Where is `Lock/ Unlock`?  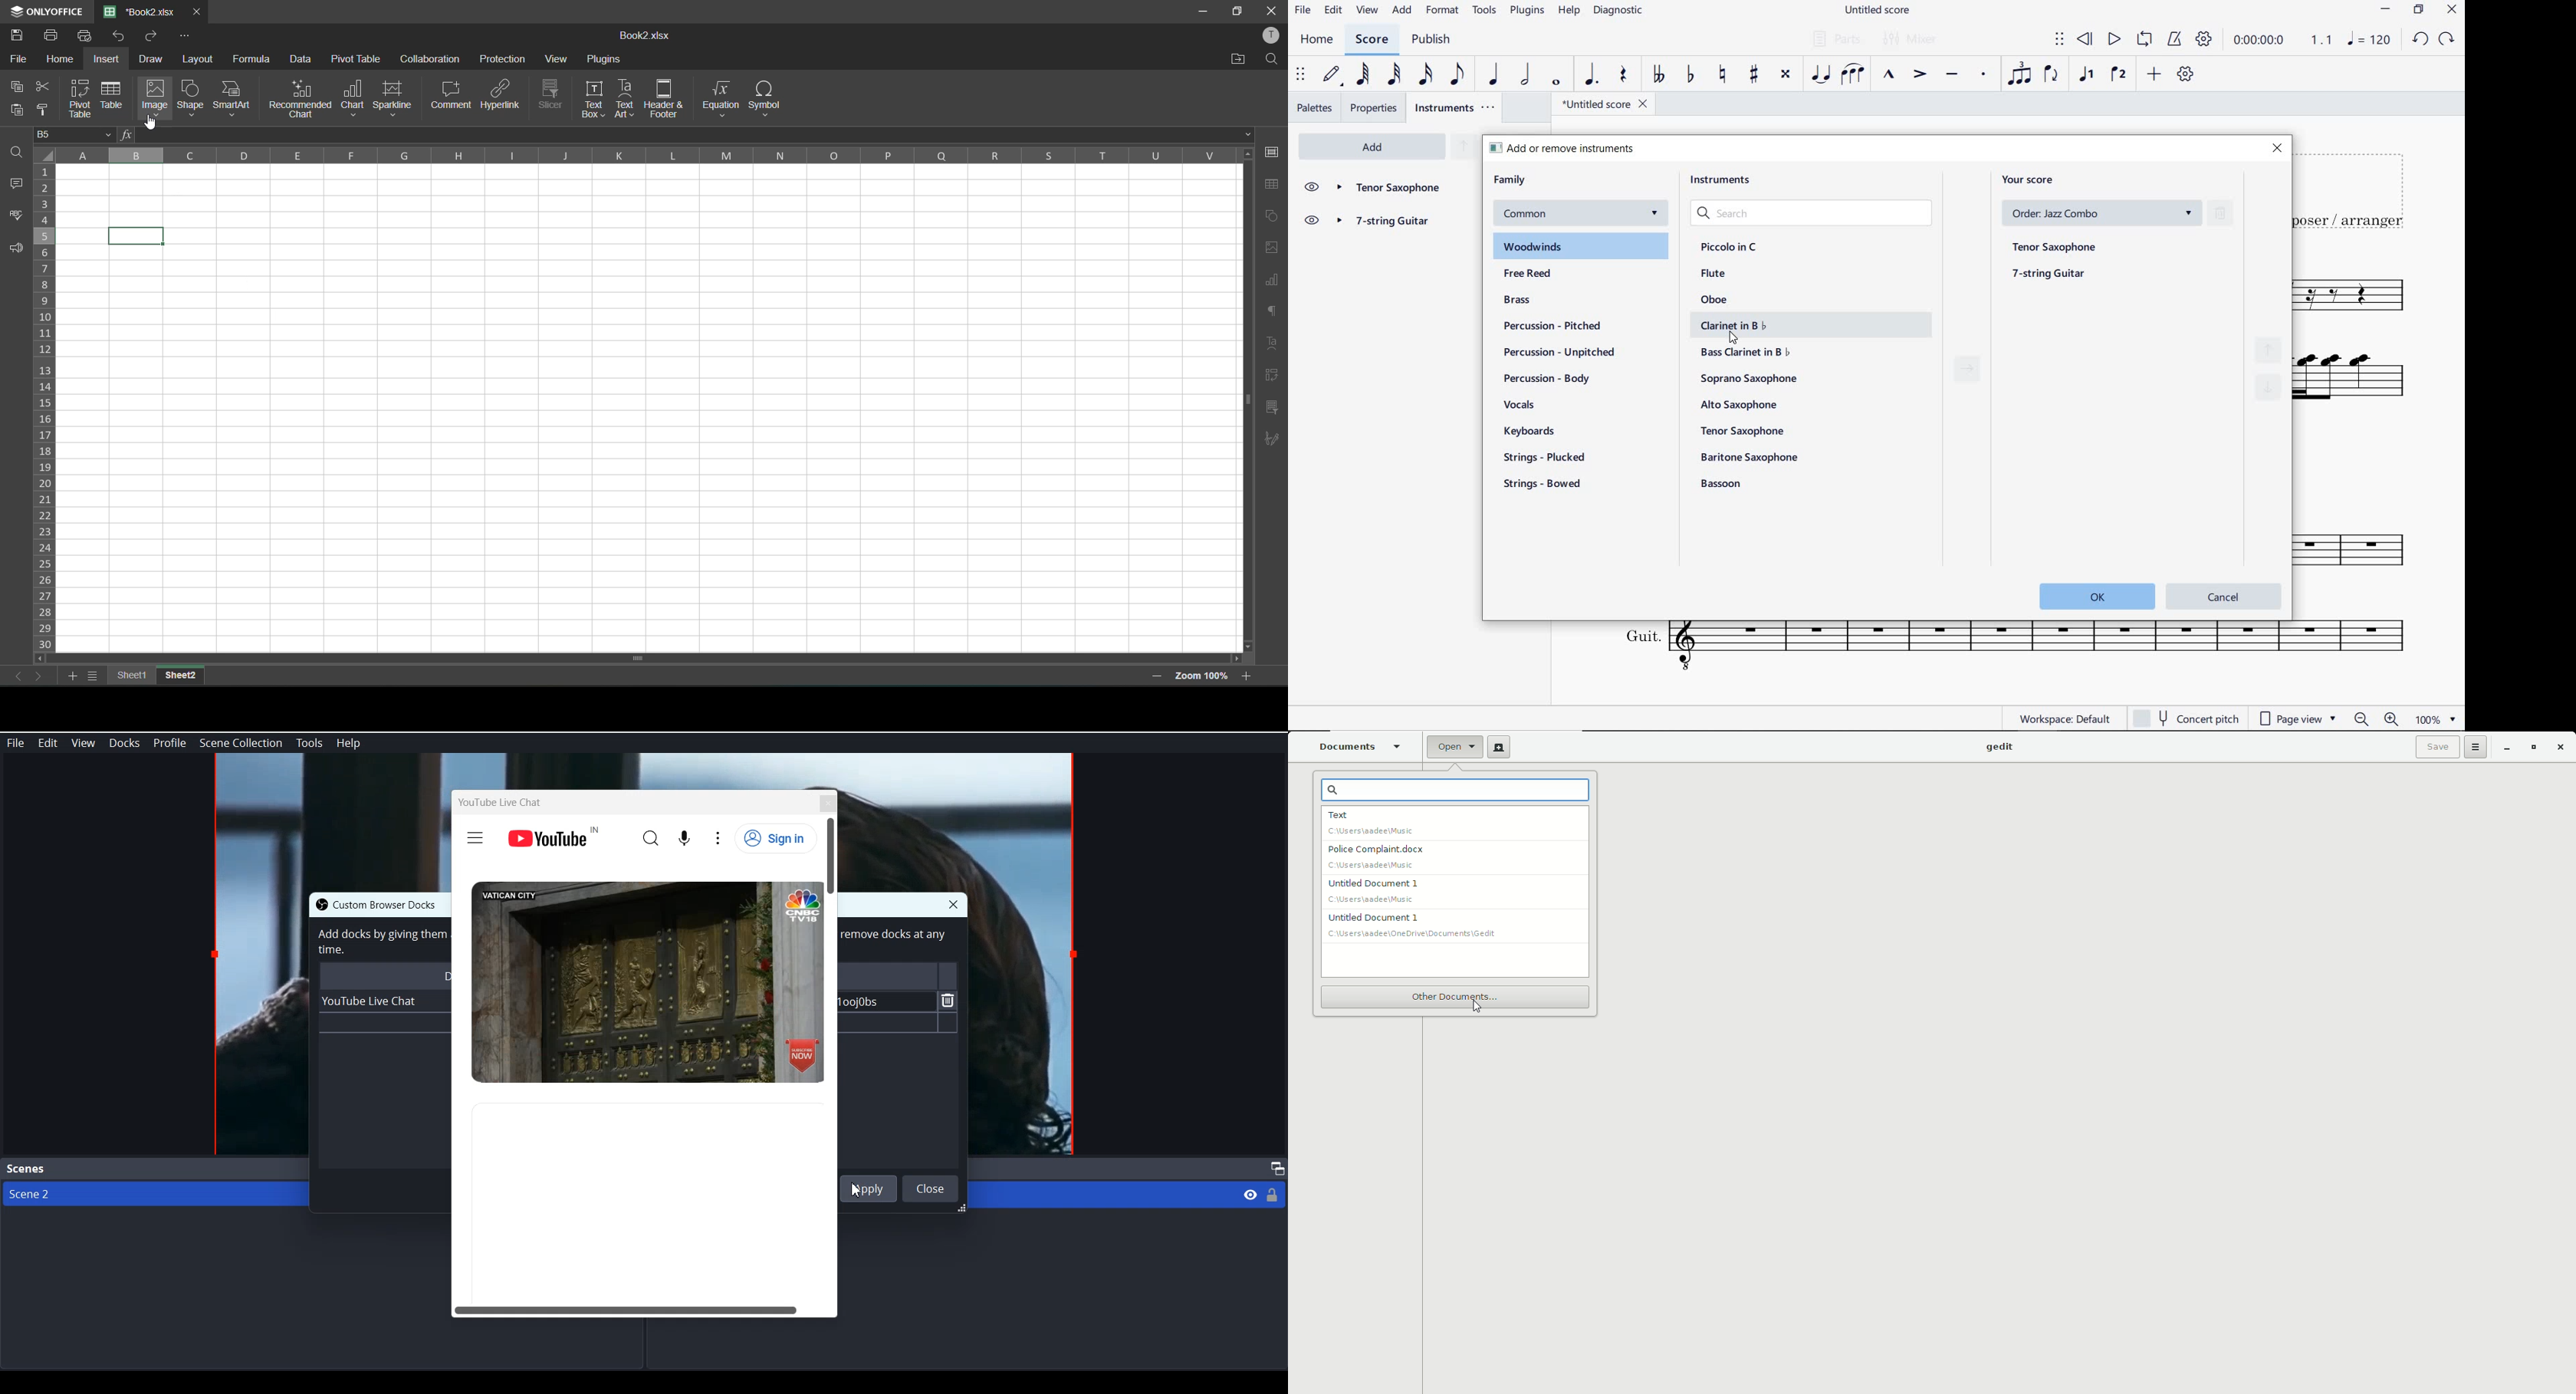 Lock/ Unlock is located at coordinates (1273, 1194).